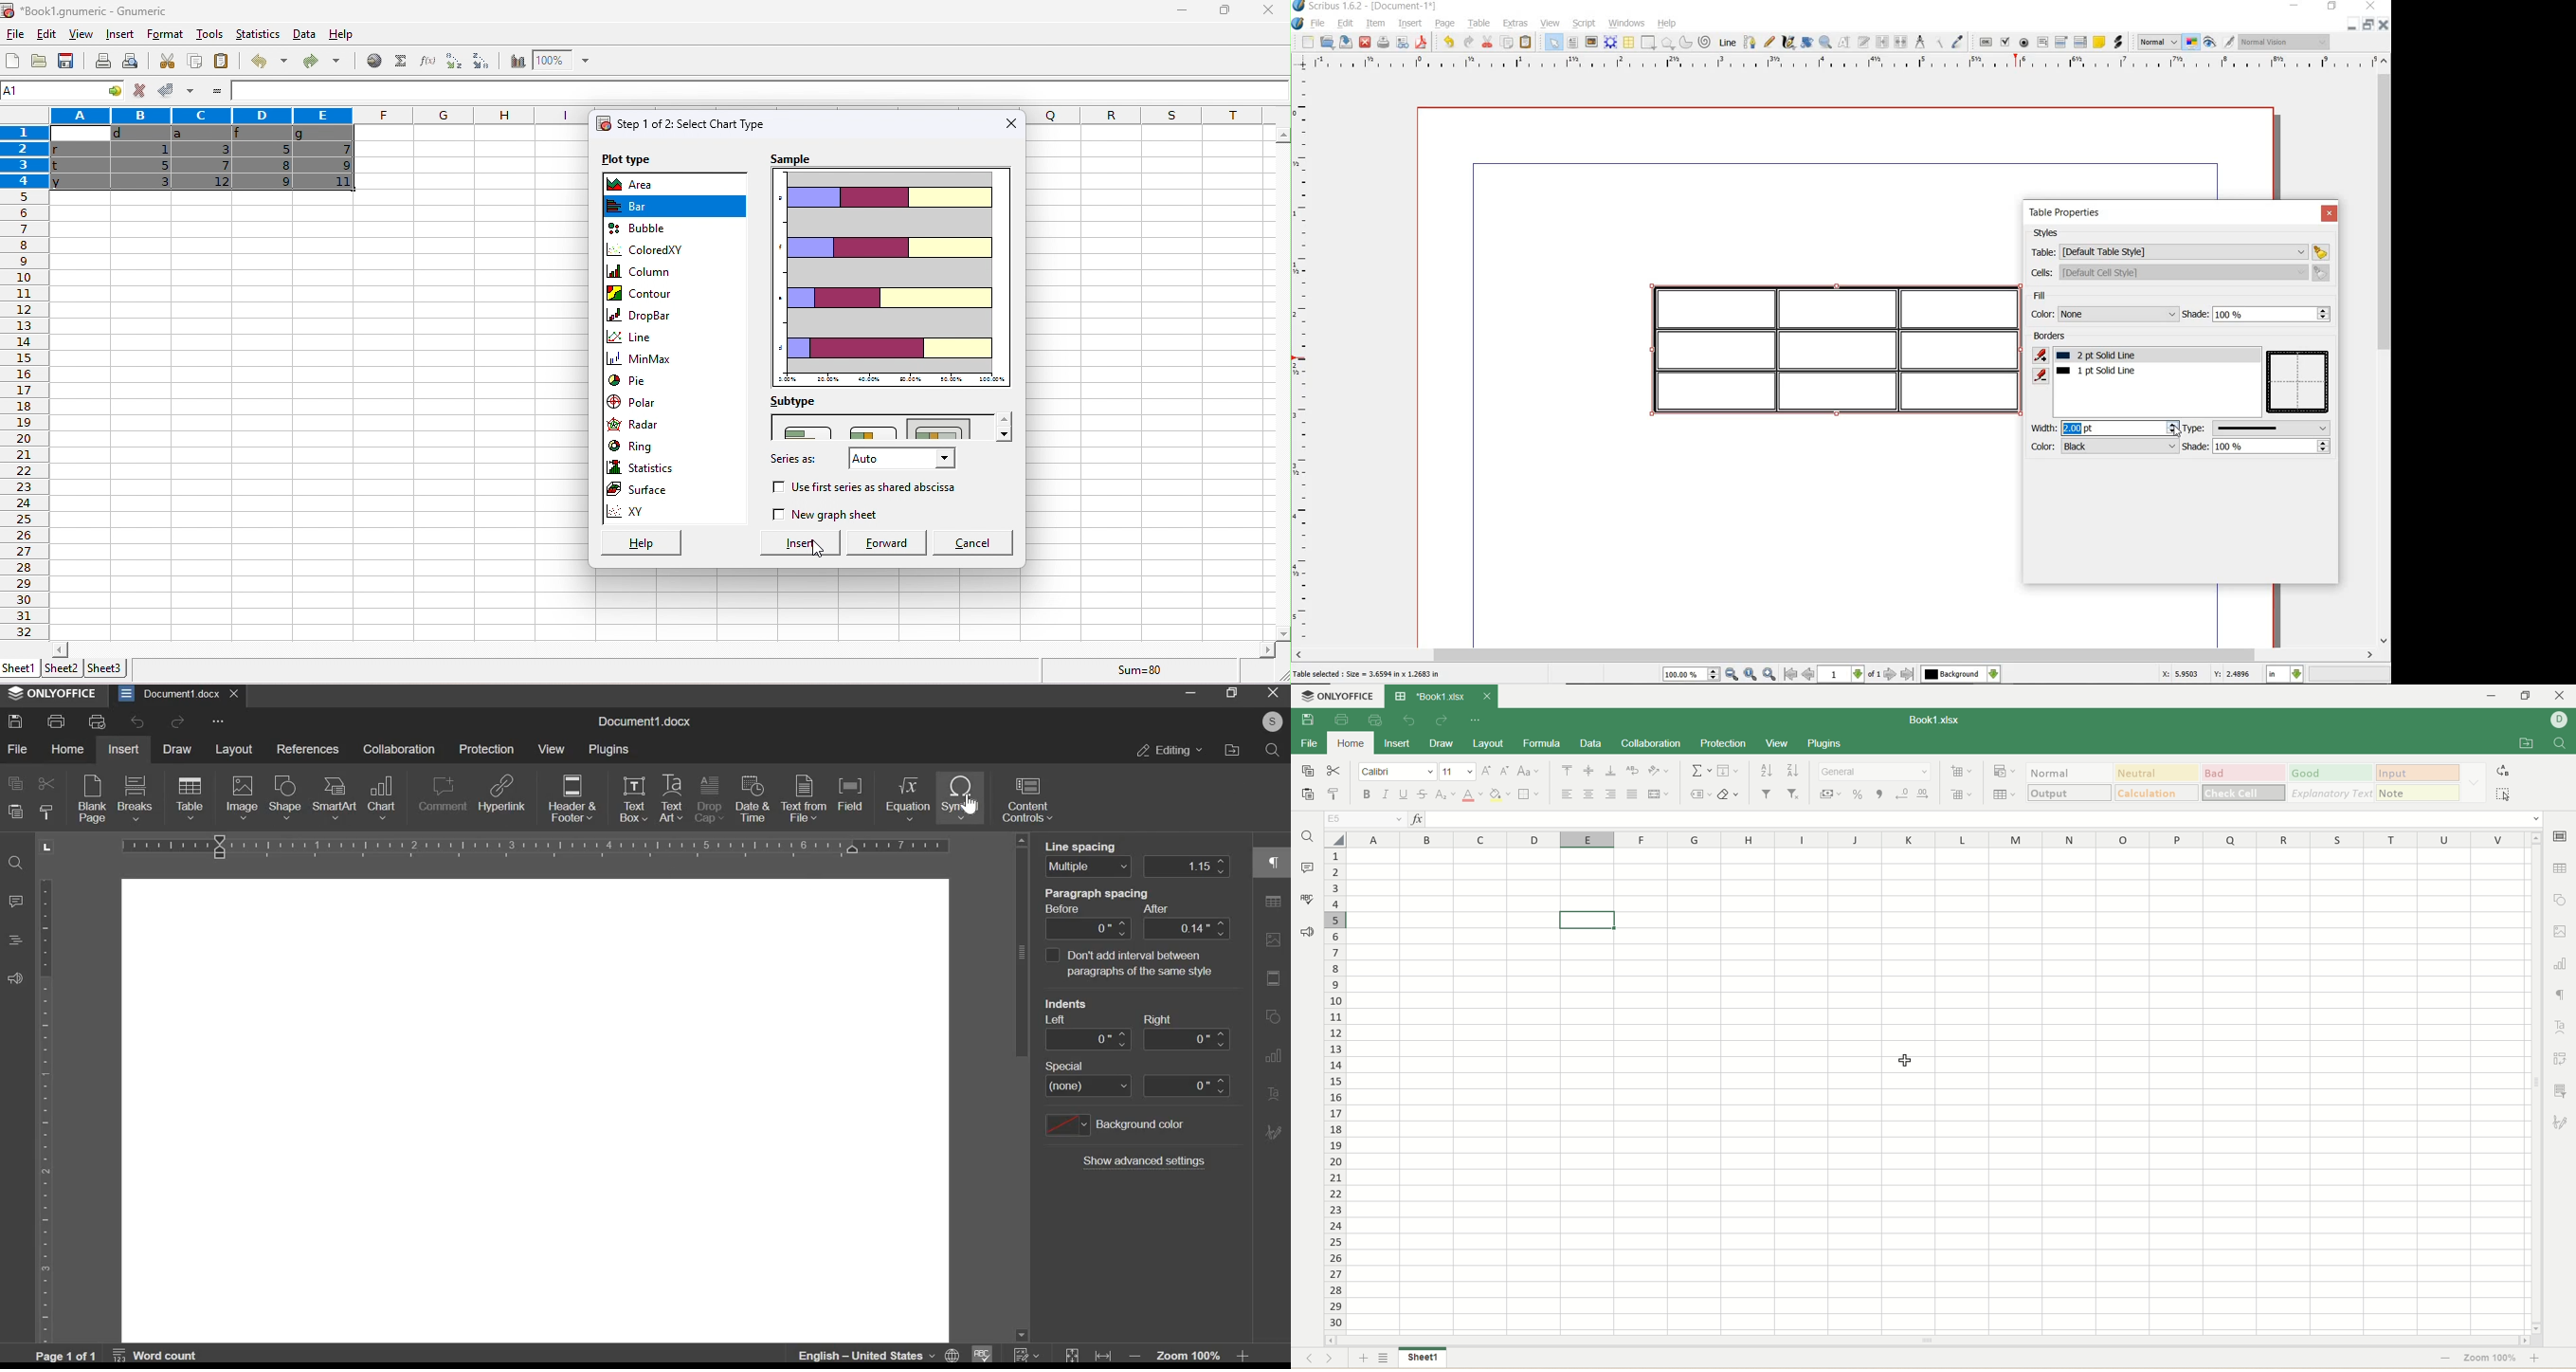 This screenshot has width=2576, height=1372. I want to click on borders, so click(2052, 337).